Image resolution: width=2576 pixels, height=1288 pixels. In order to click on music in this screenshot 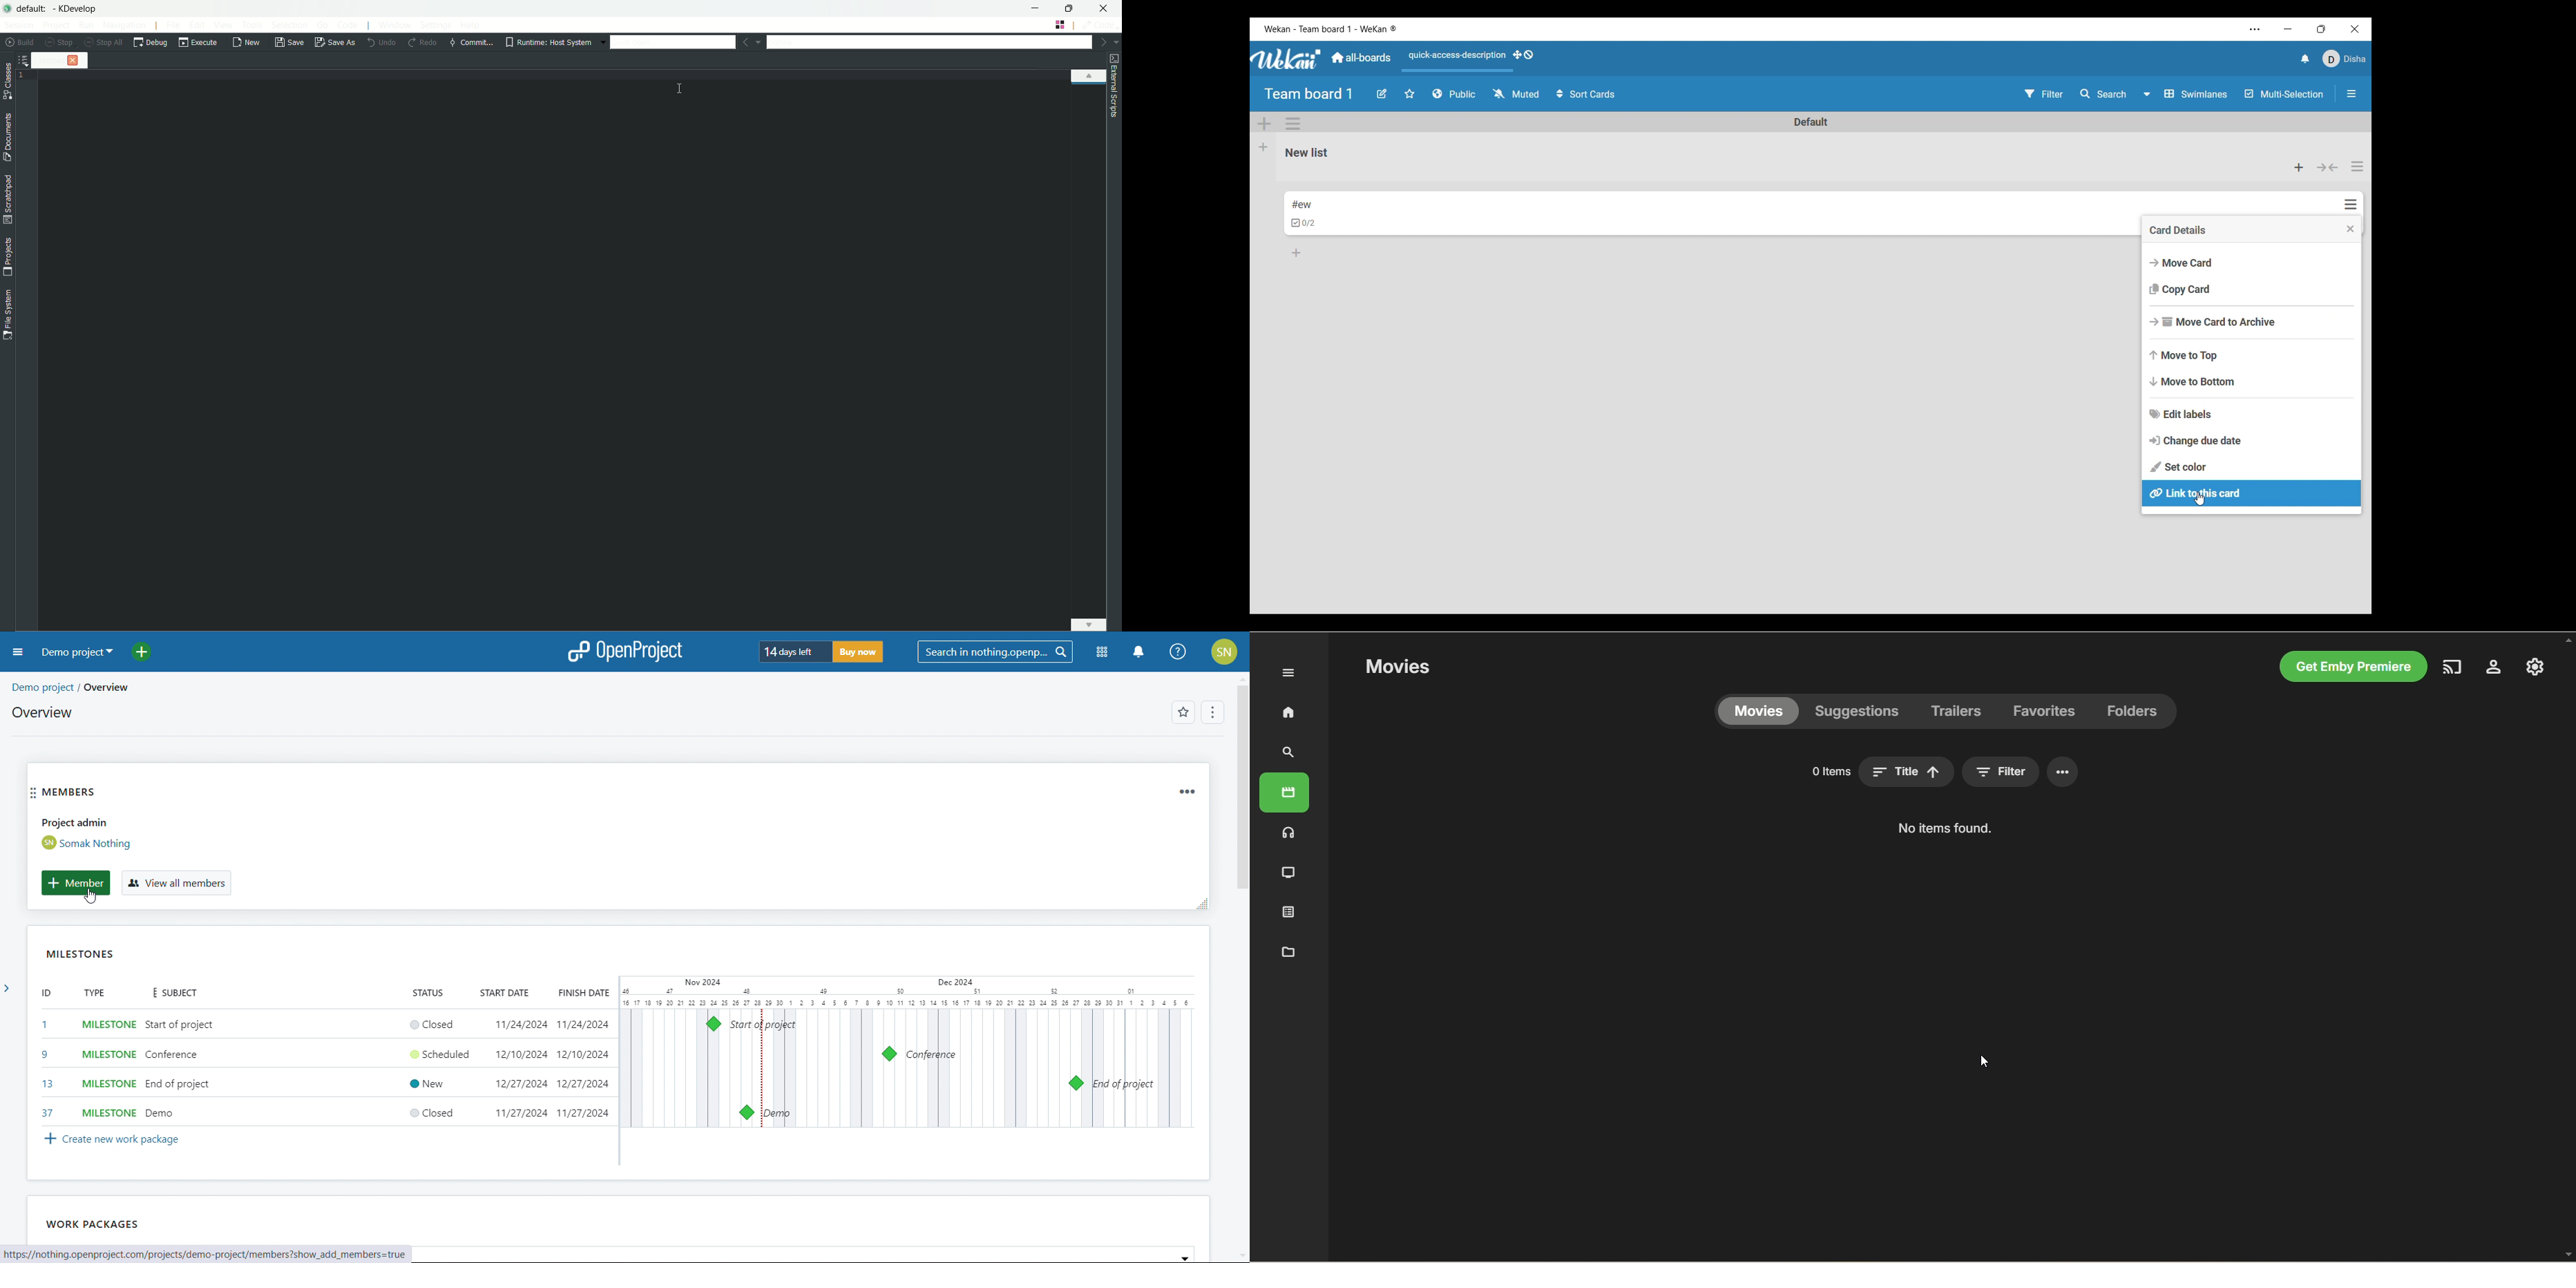, I will do `click(1289, 832)`.